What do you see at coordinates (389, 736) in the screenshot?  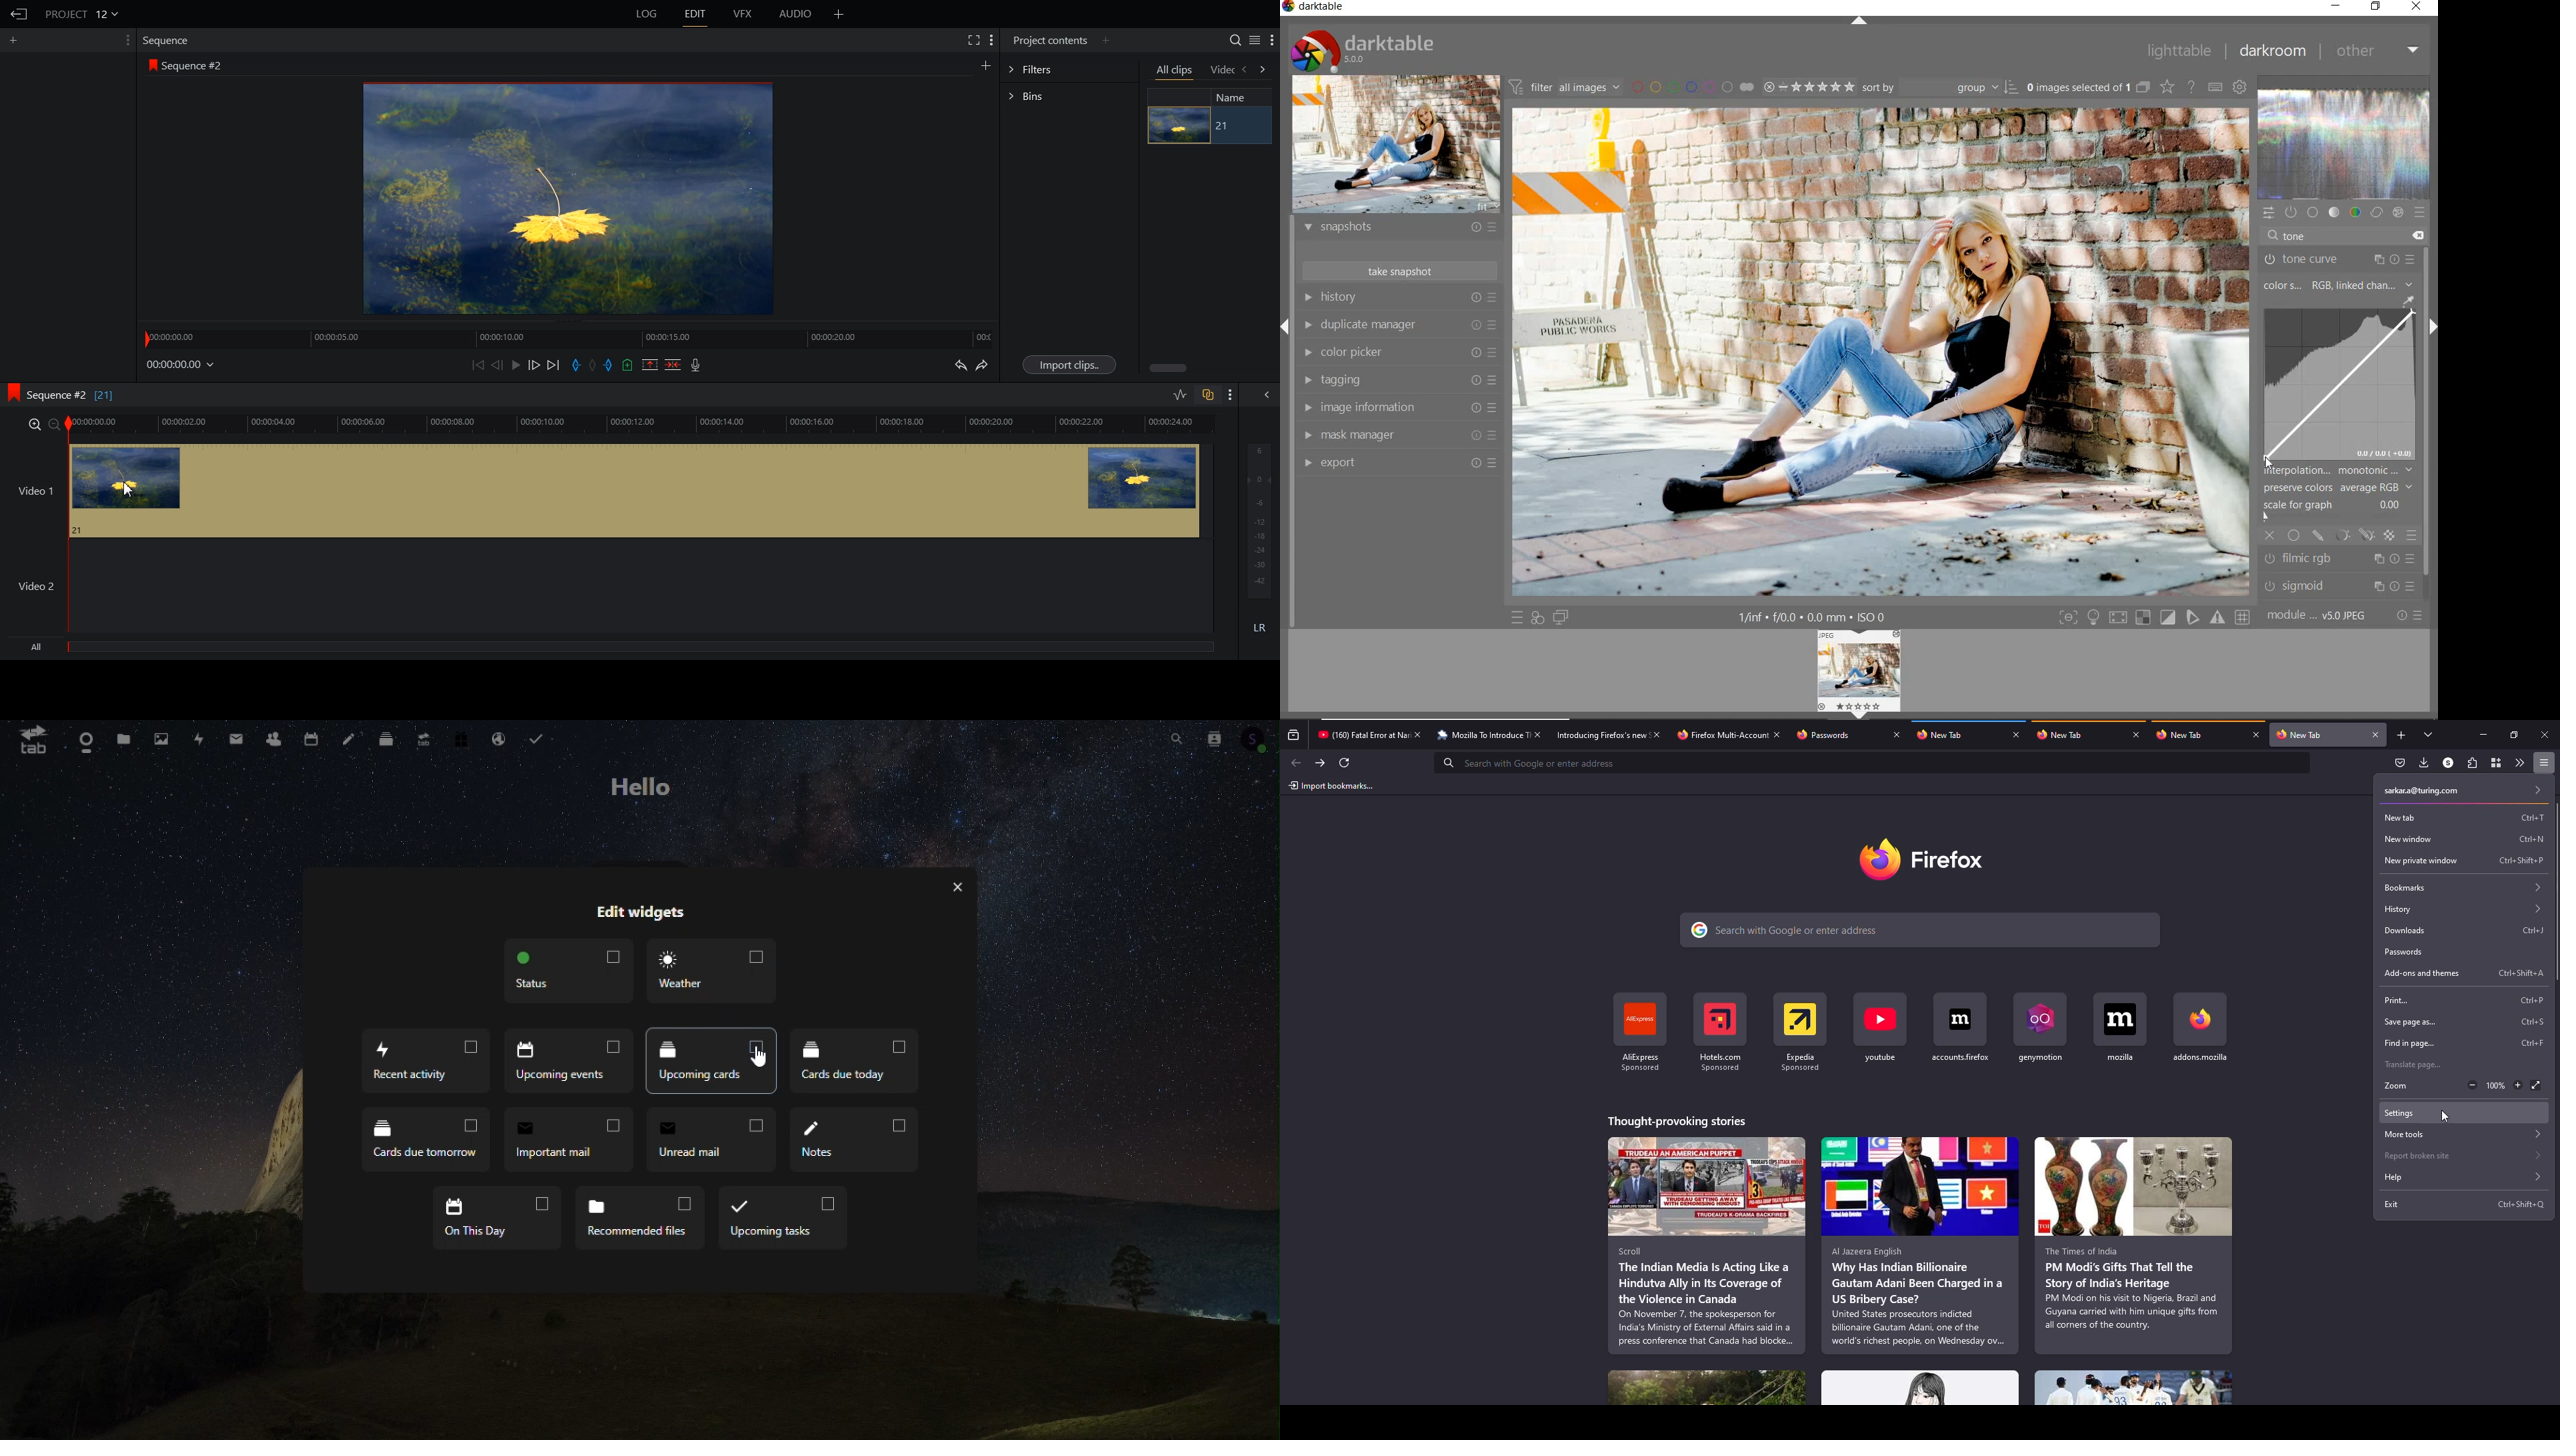 I see `Deck` at bounding box center [389, 736].